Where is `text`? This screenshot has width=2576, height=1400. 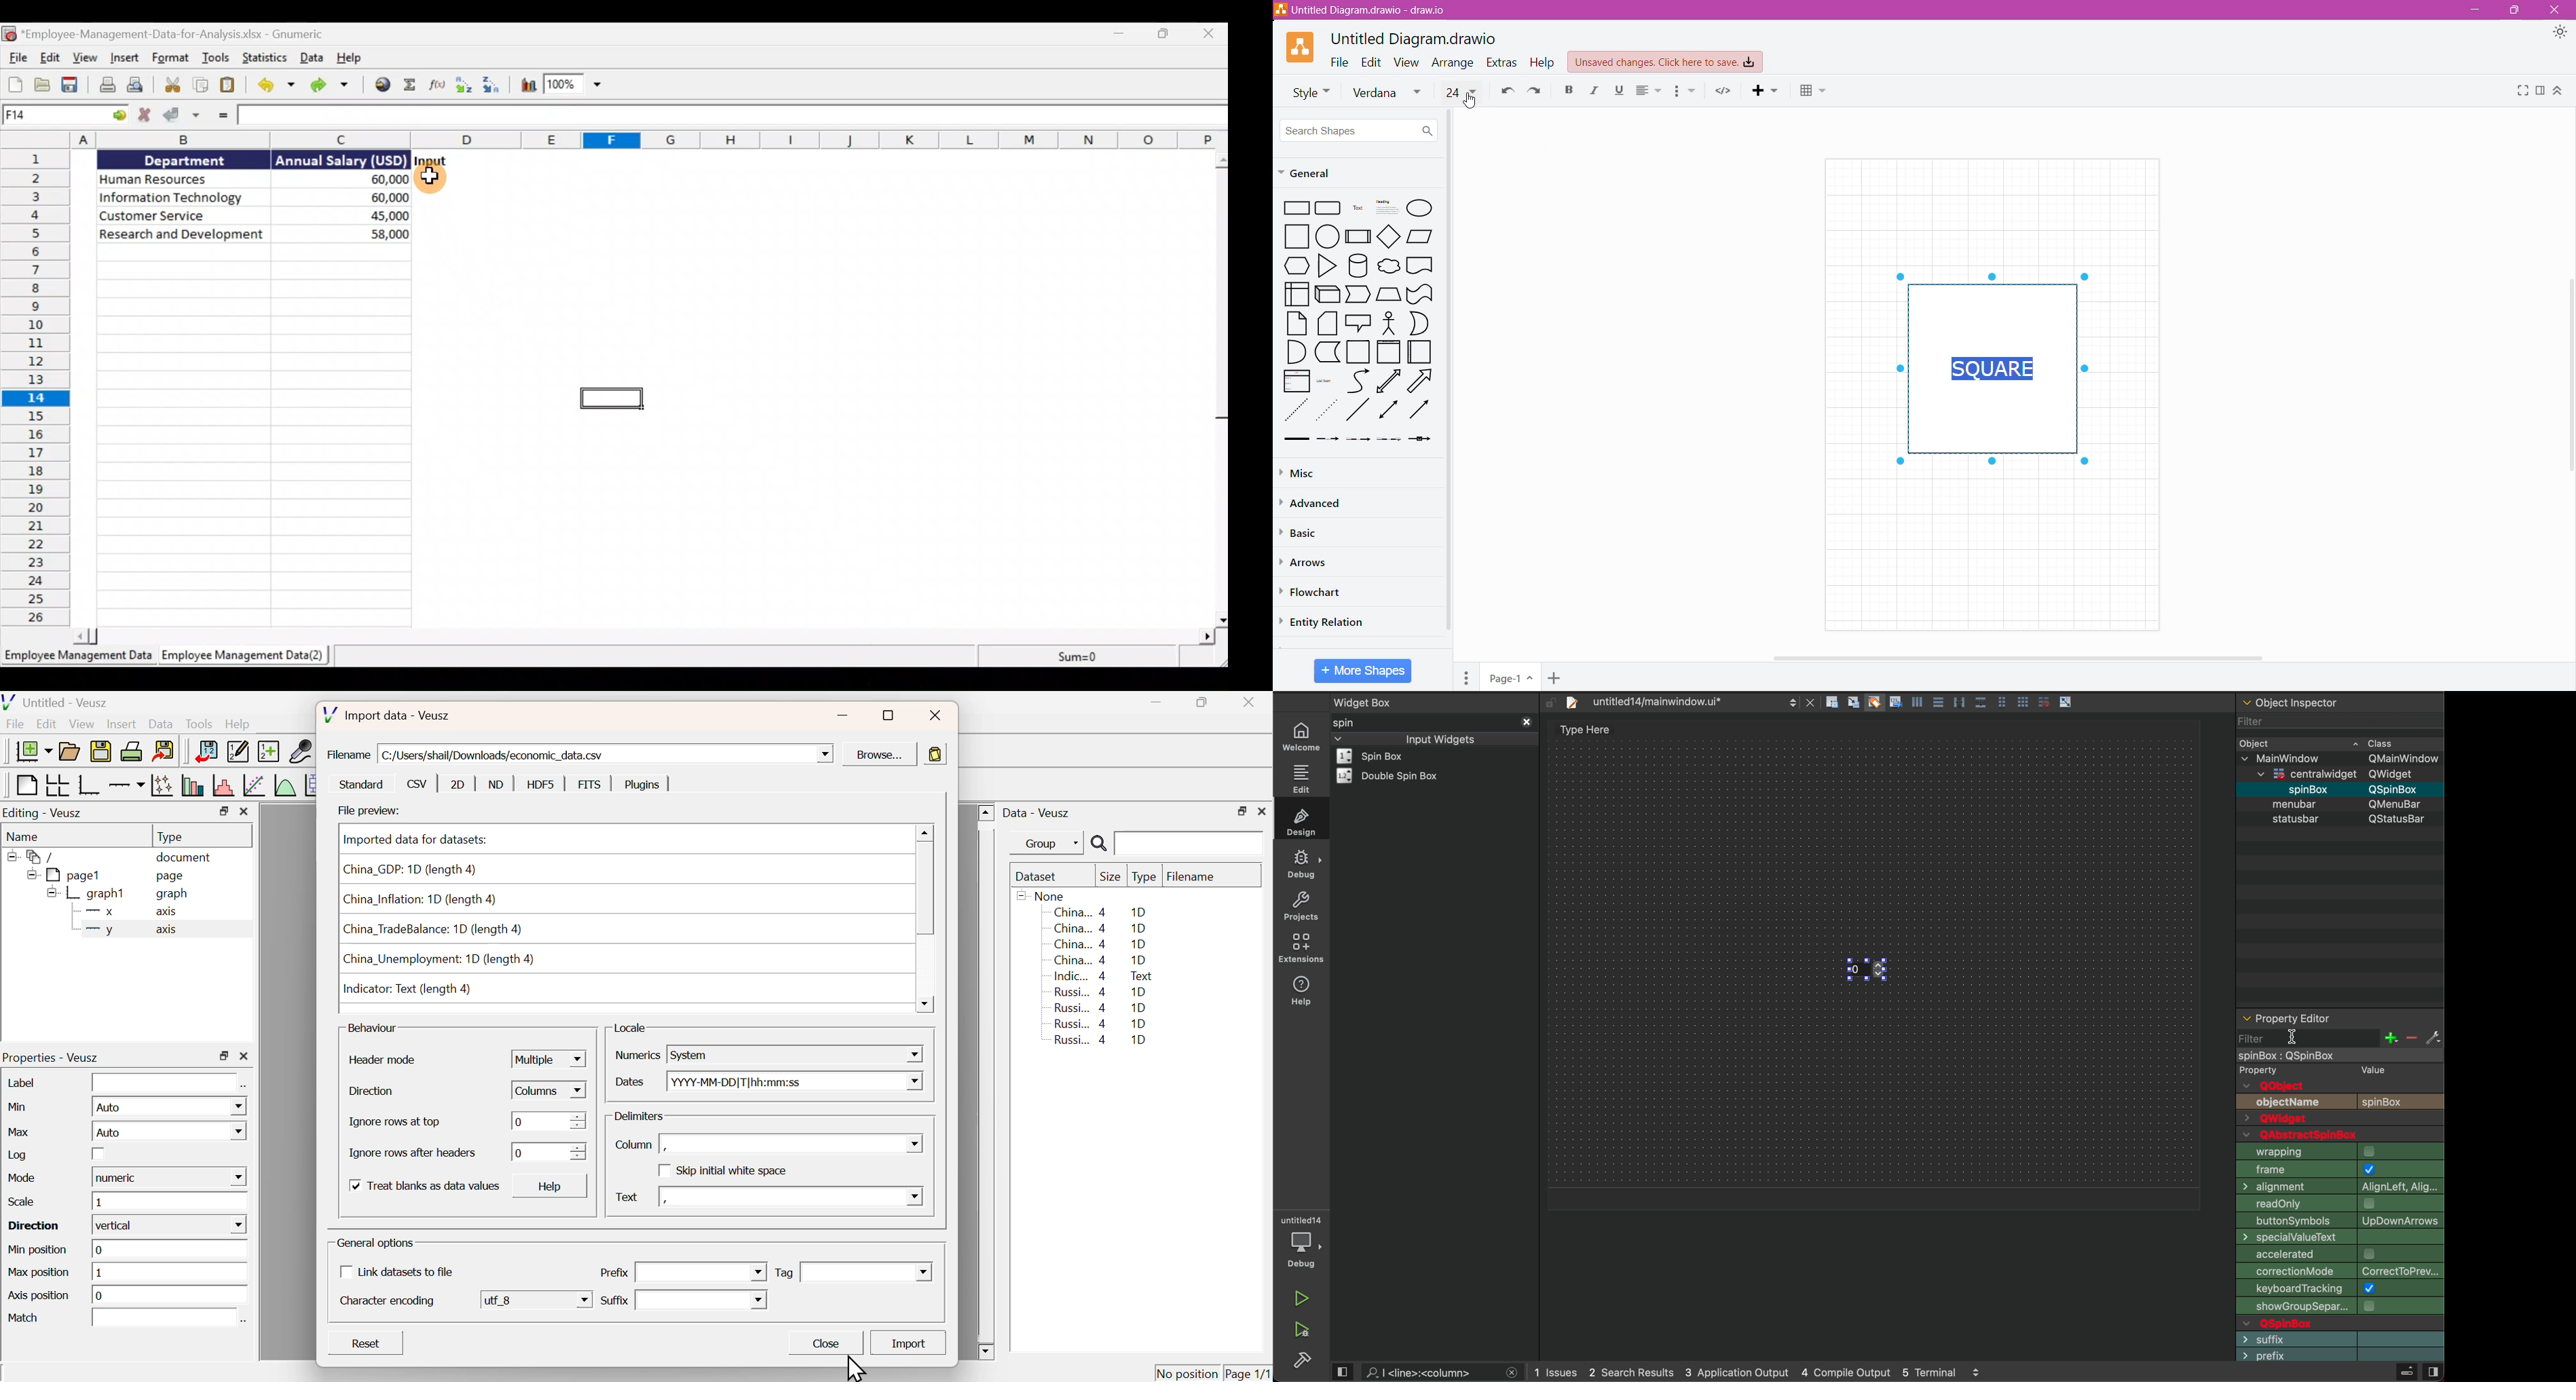
text is located at coordinates (2290, 1338).